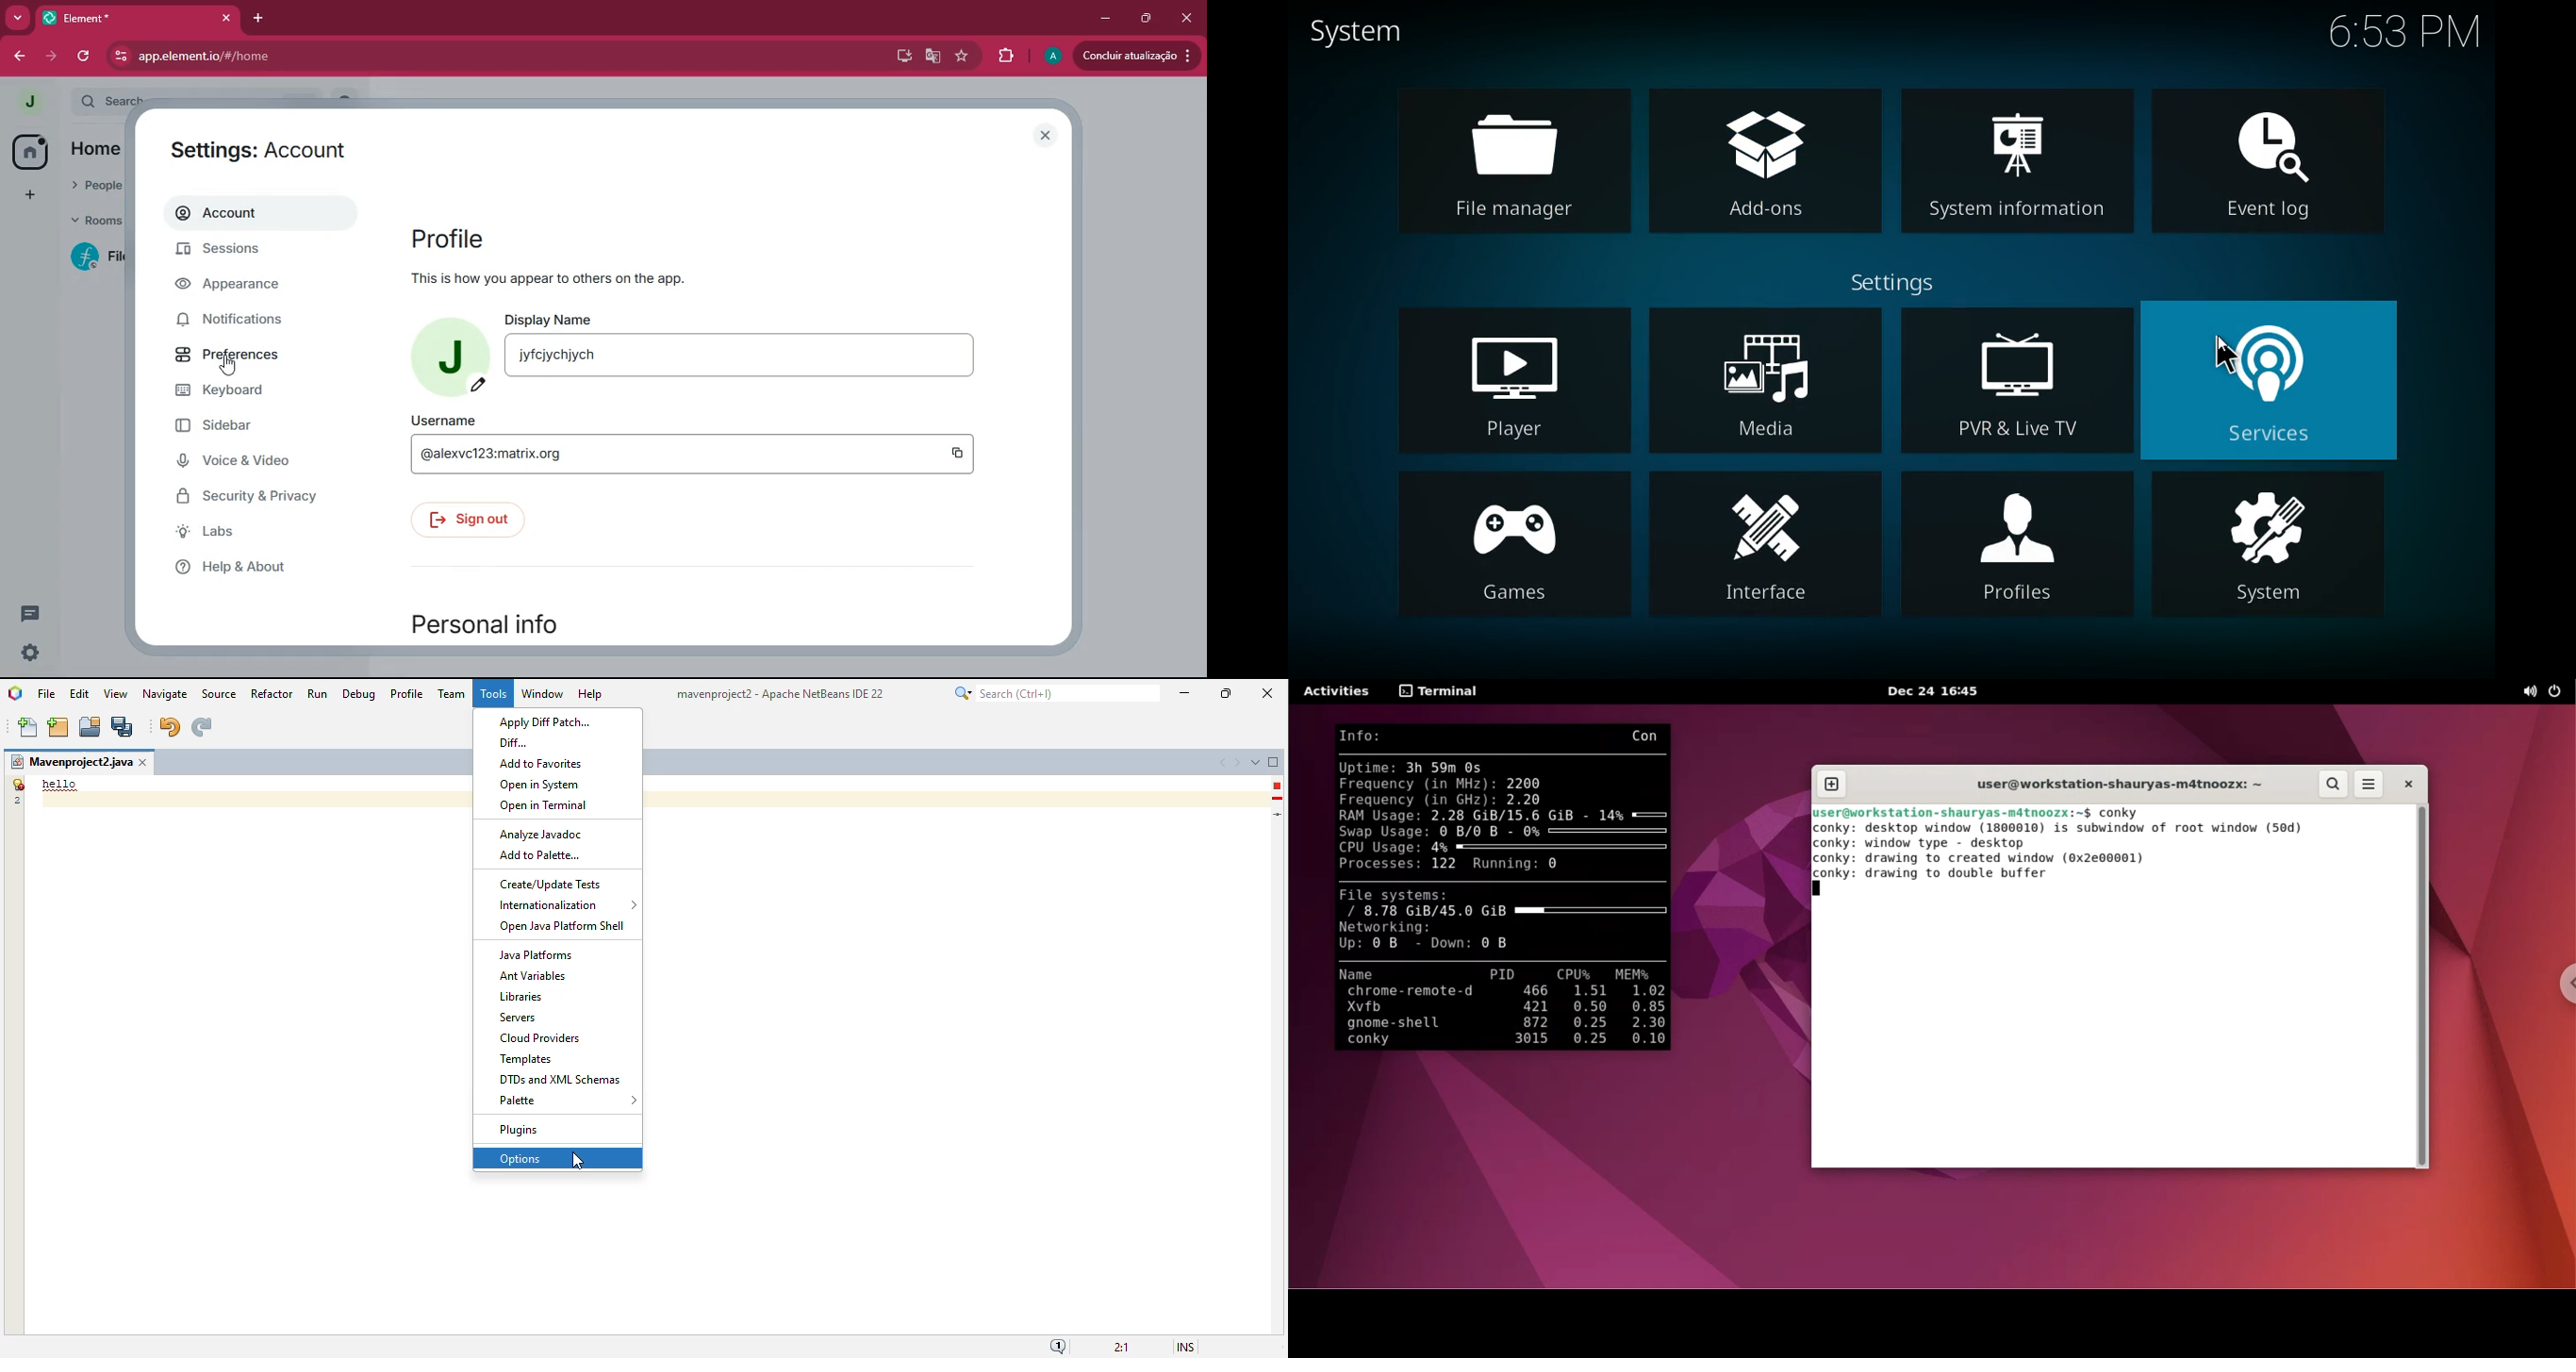 The height and width of the screenshot is (1372, 2576). I want to click on security & privacy, so click(257, 496).